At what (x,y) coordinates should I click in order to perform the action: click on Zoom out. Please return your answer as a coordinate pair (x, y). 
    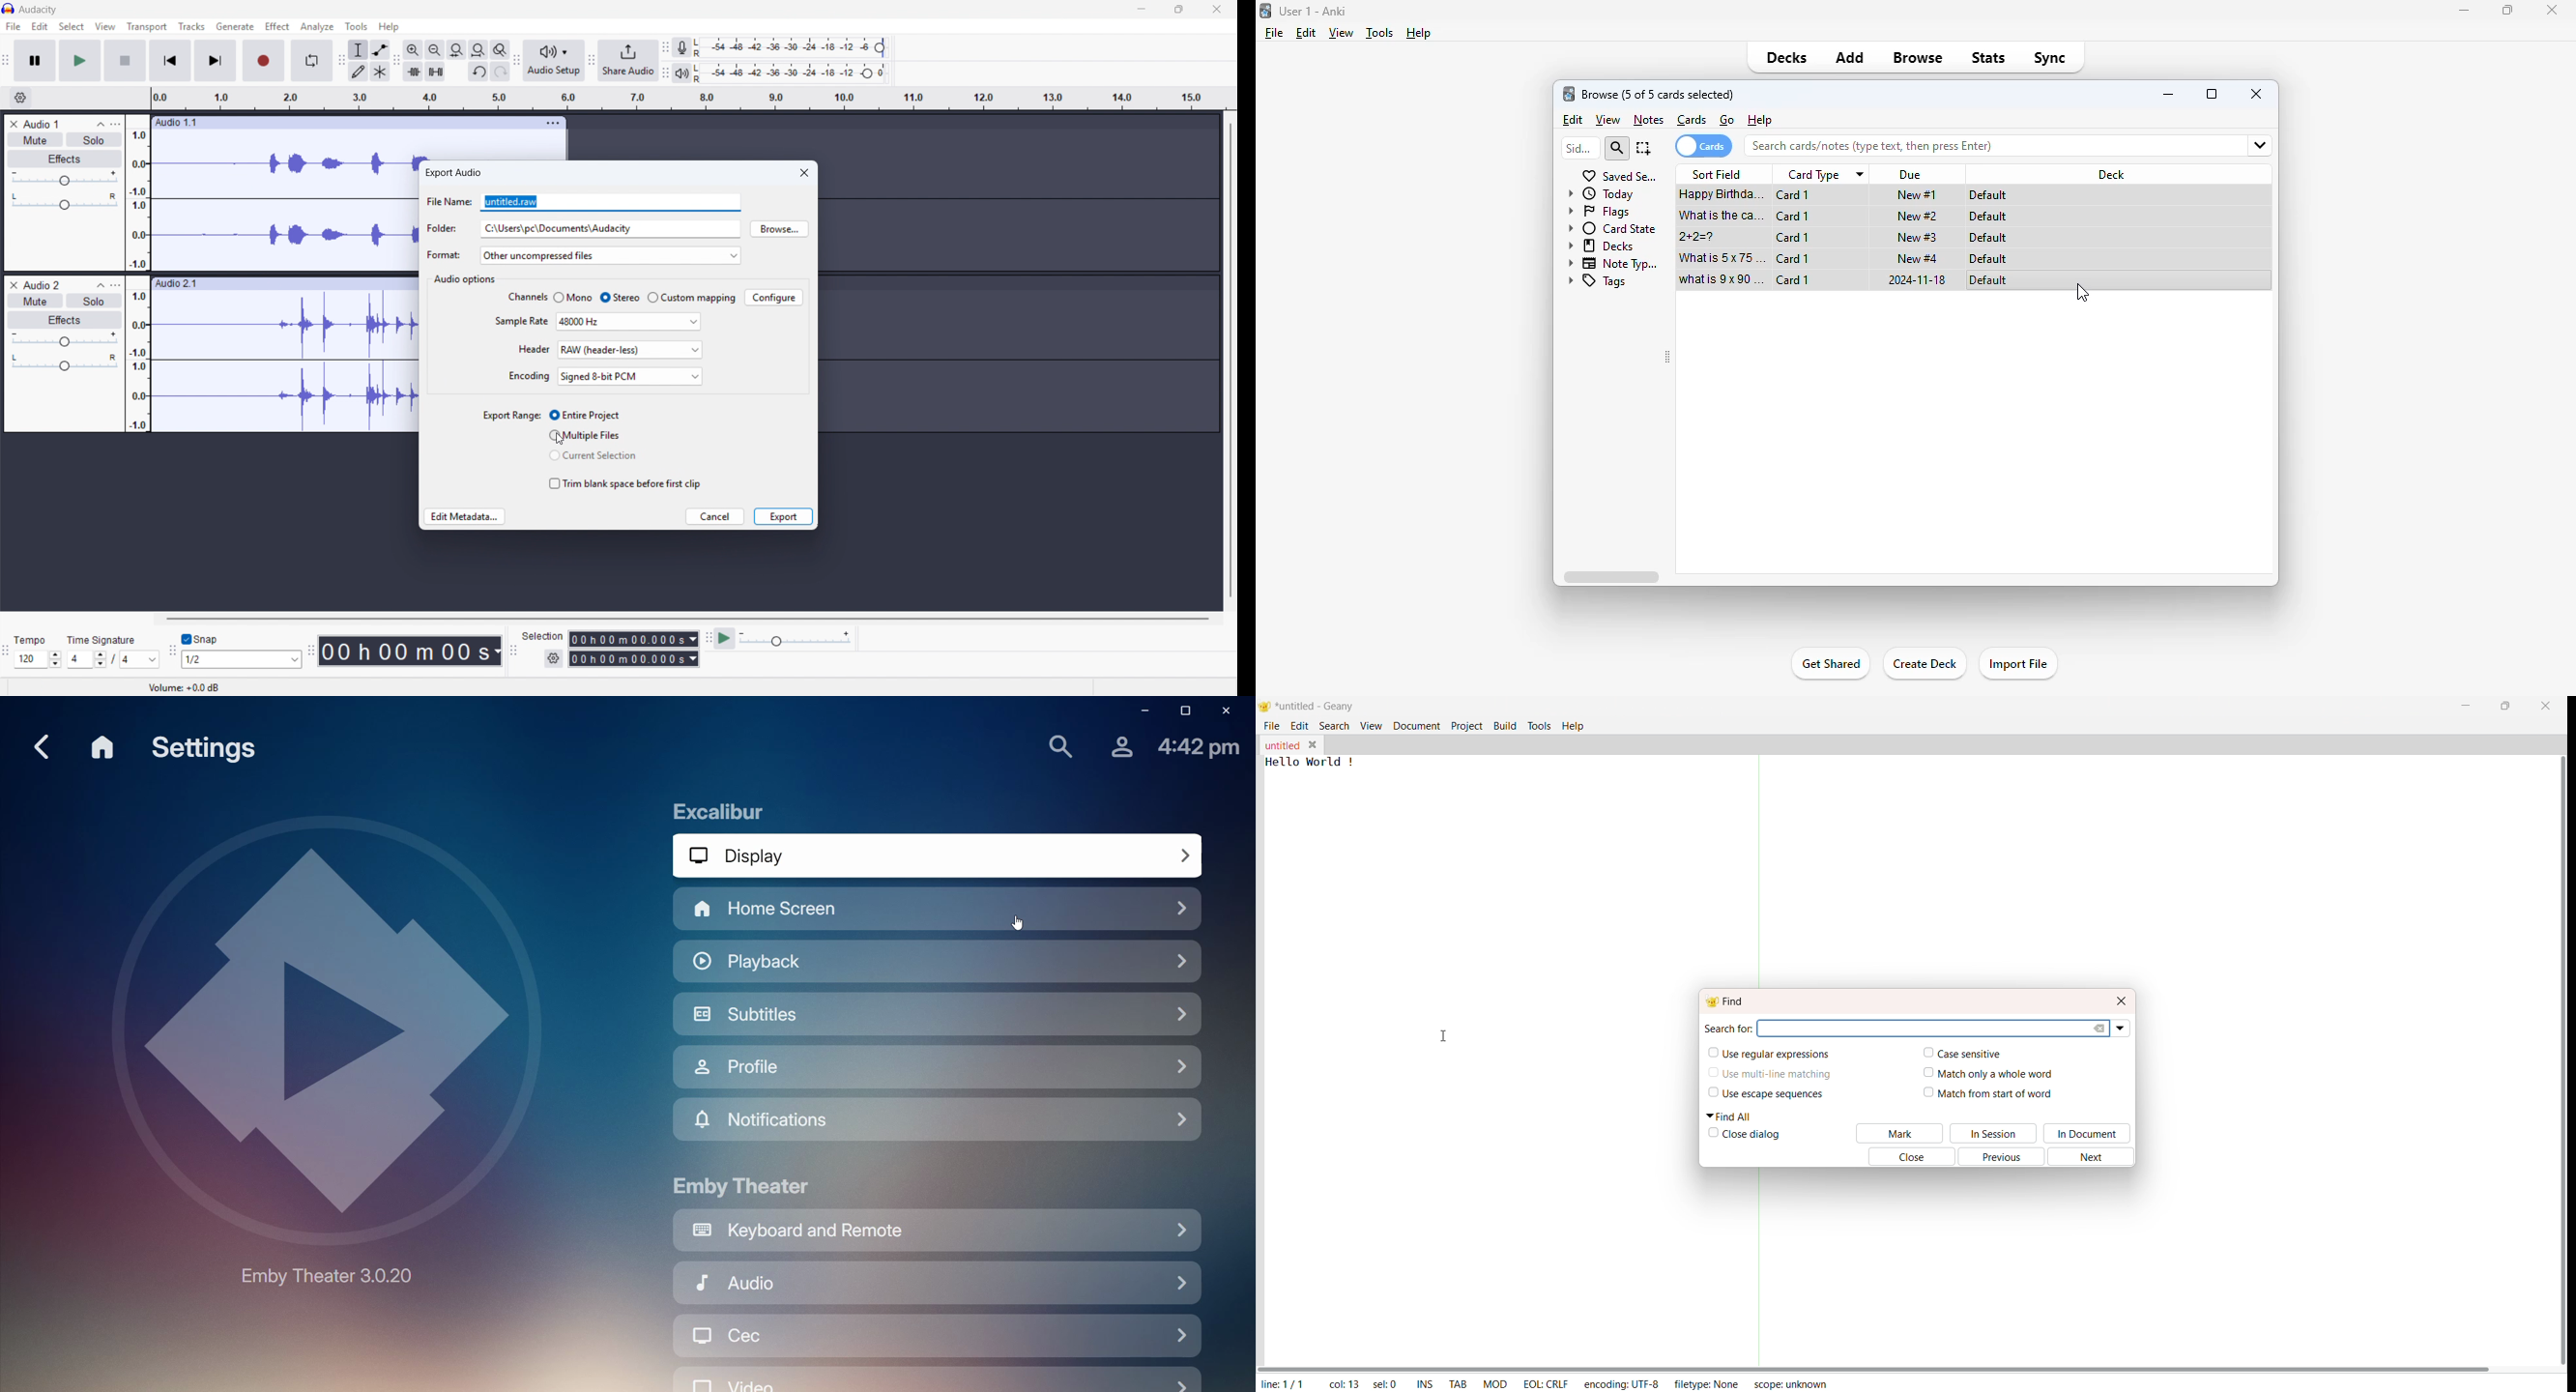
    Looking at the image, I should click on (435, 50).